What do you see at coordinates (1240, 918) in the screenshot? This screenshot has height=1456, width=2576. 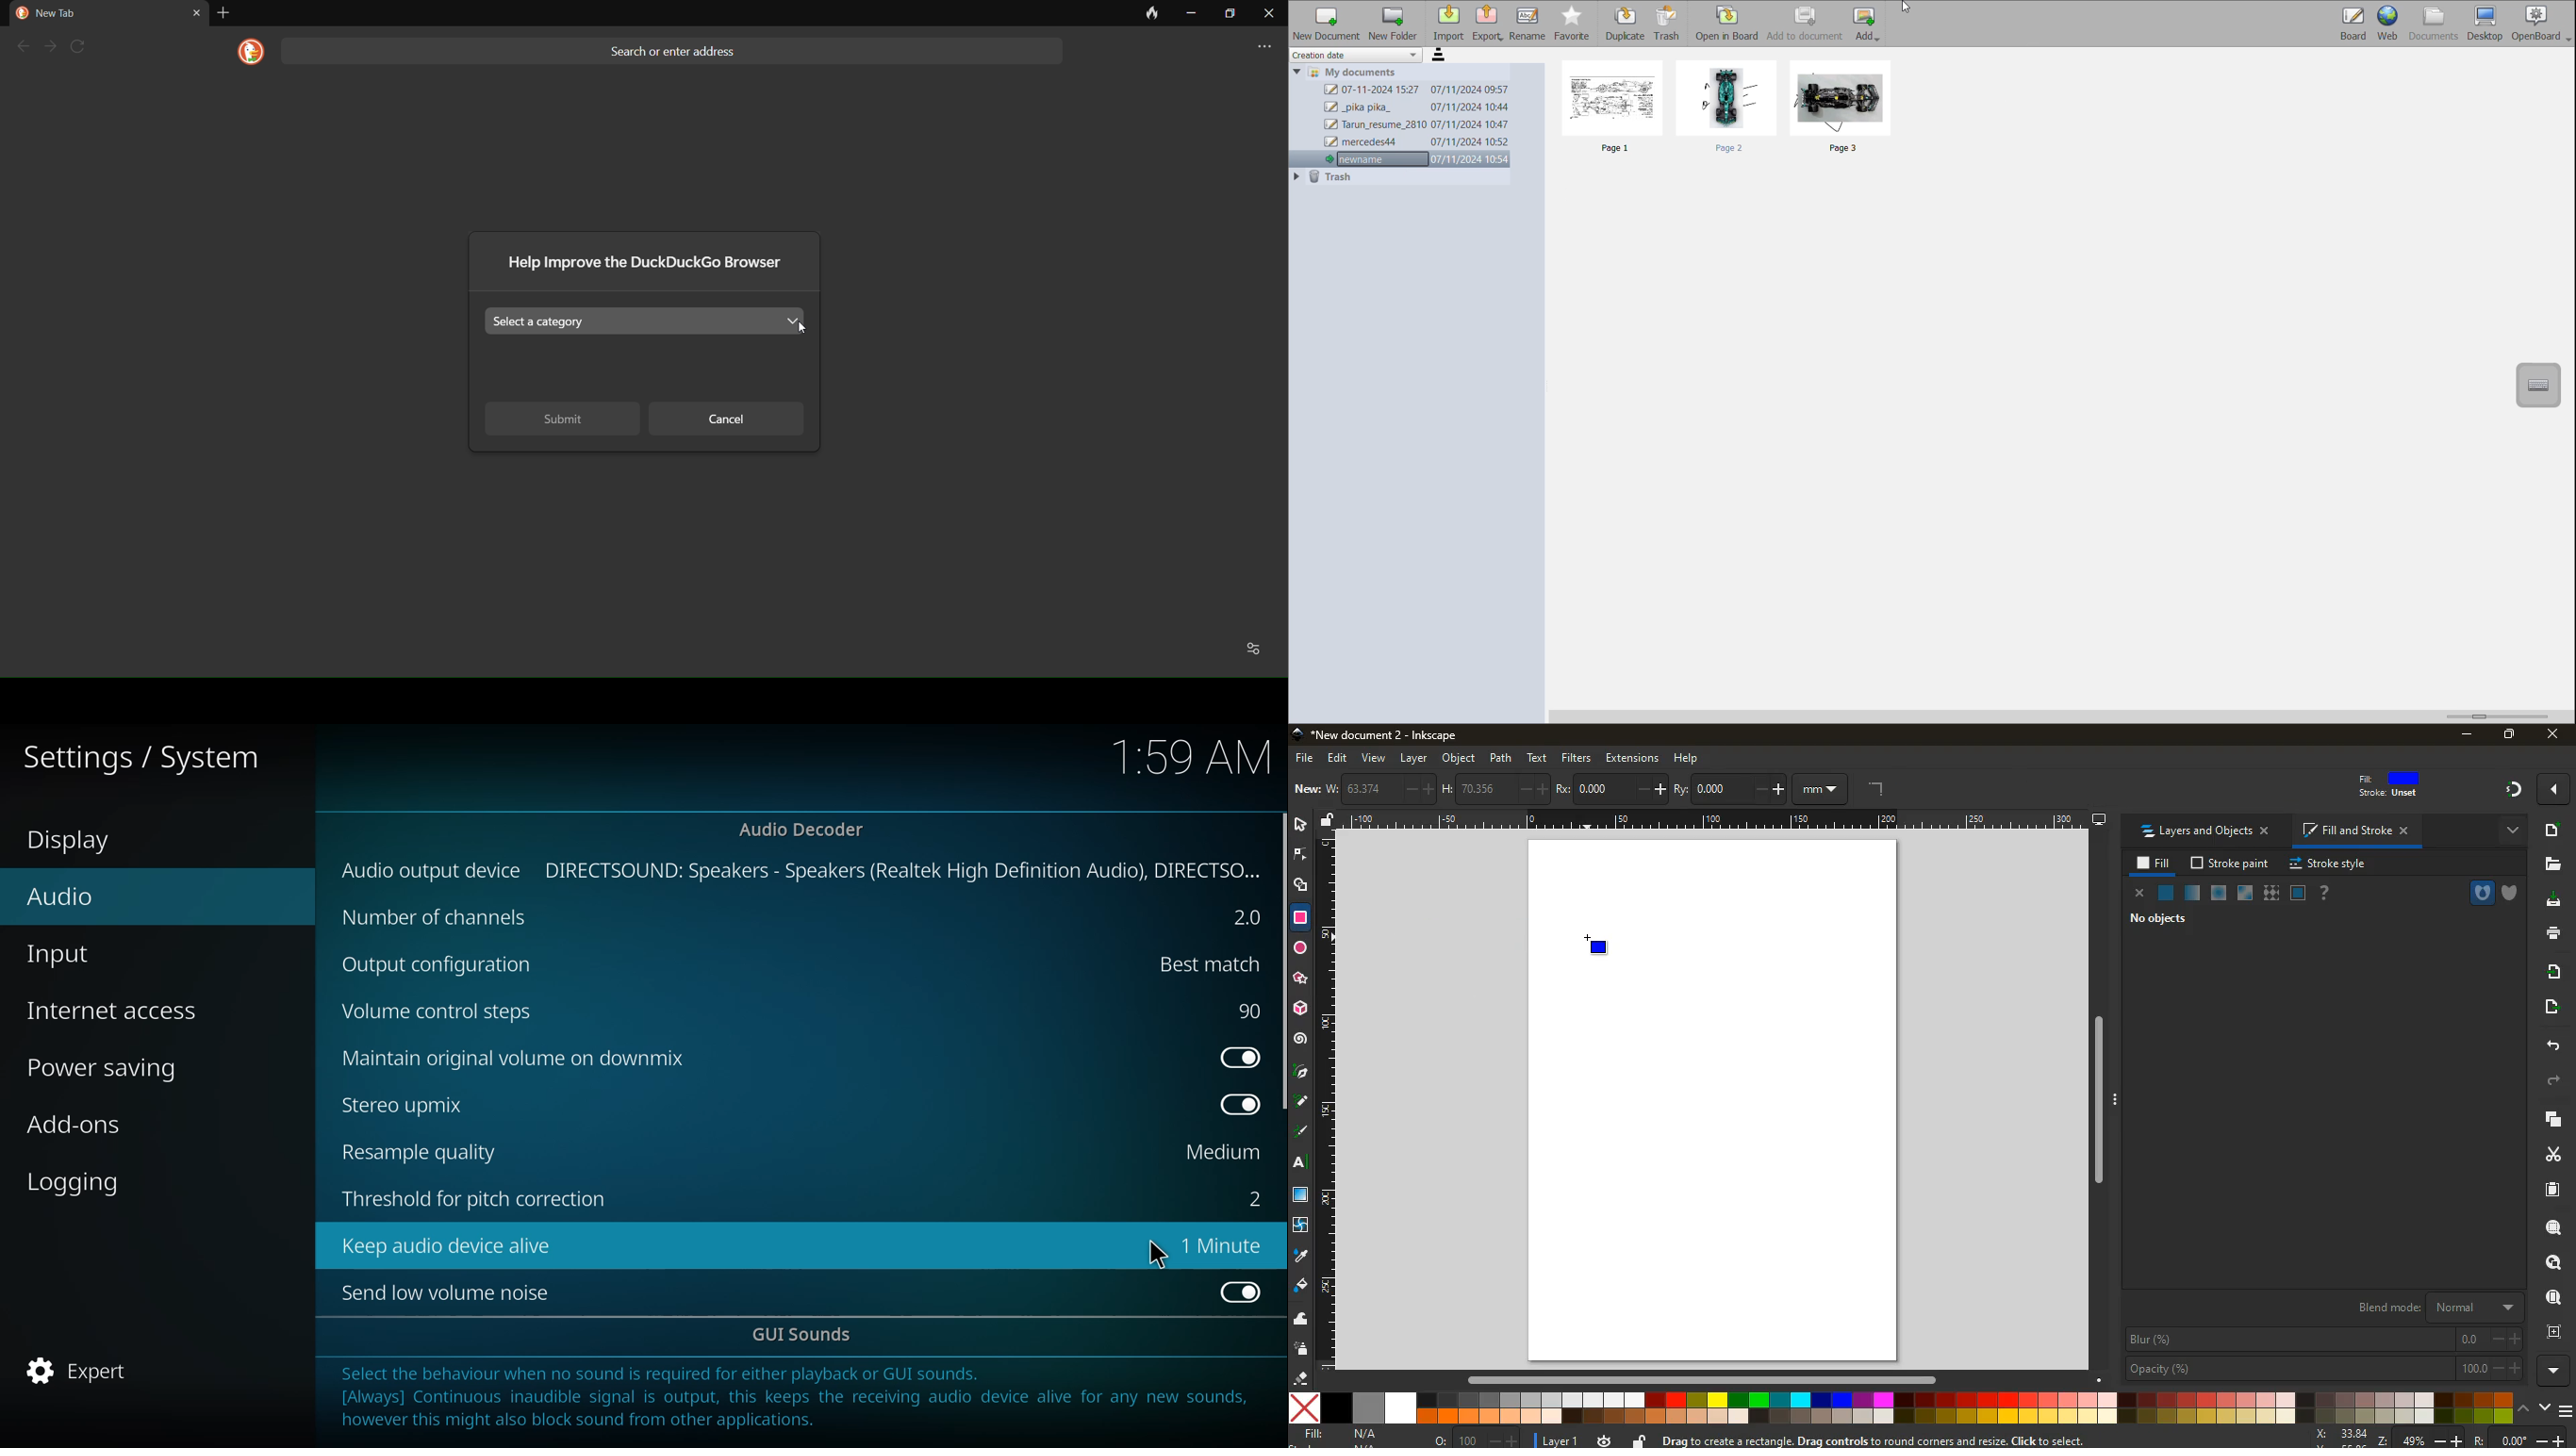 I see `2` at bounding box center [1240, 918].